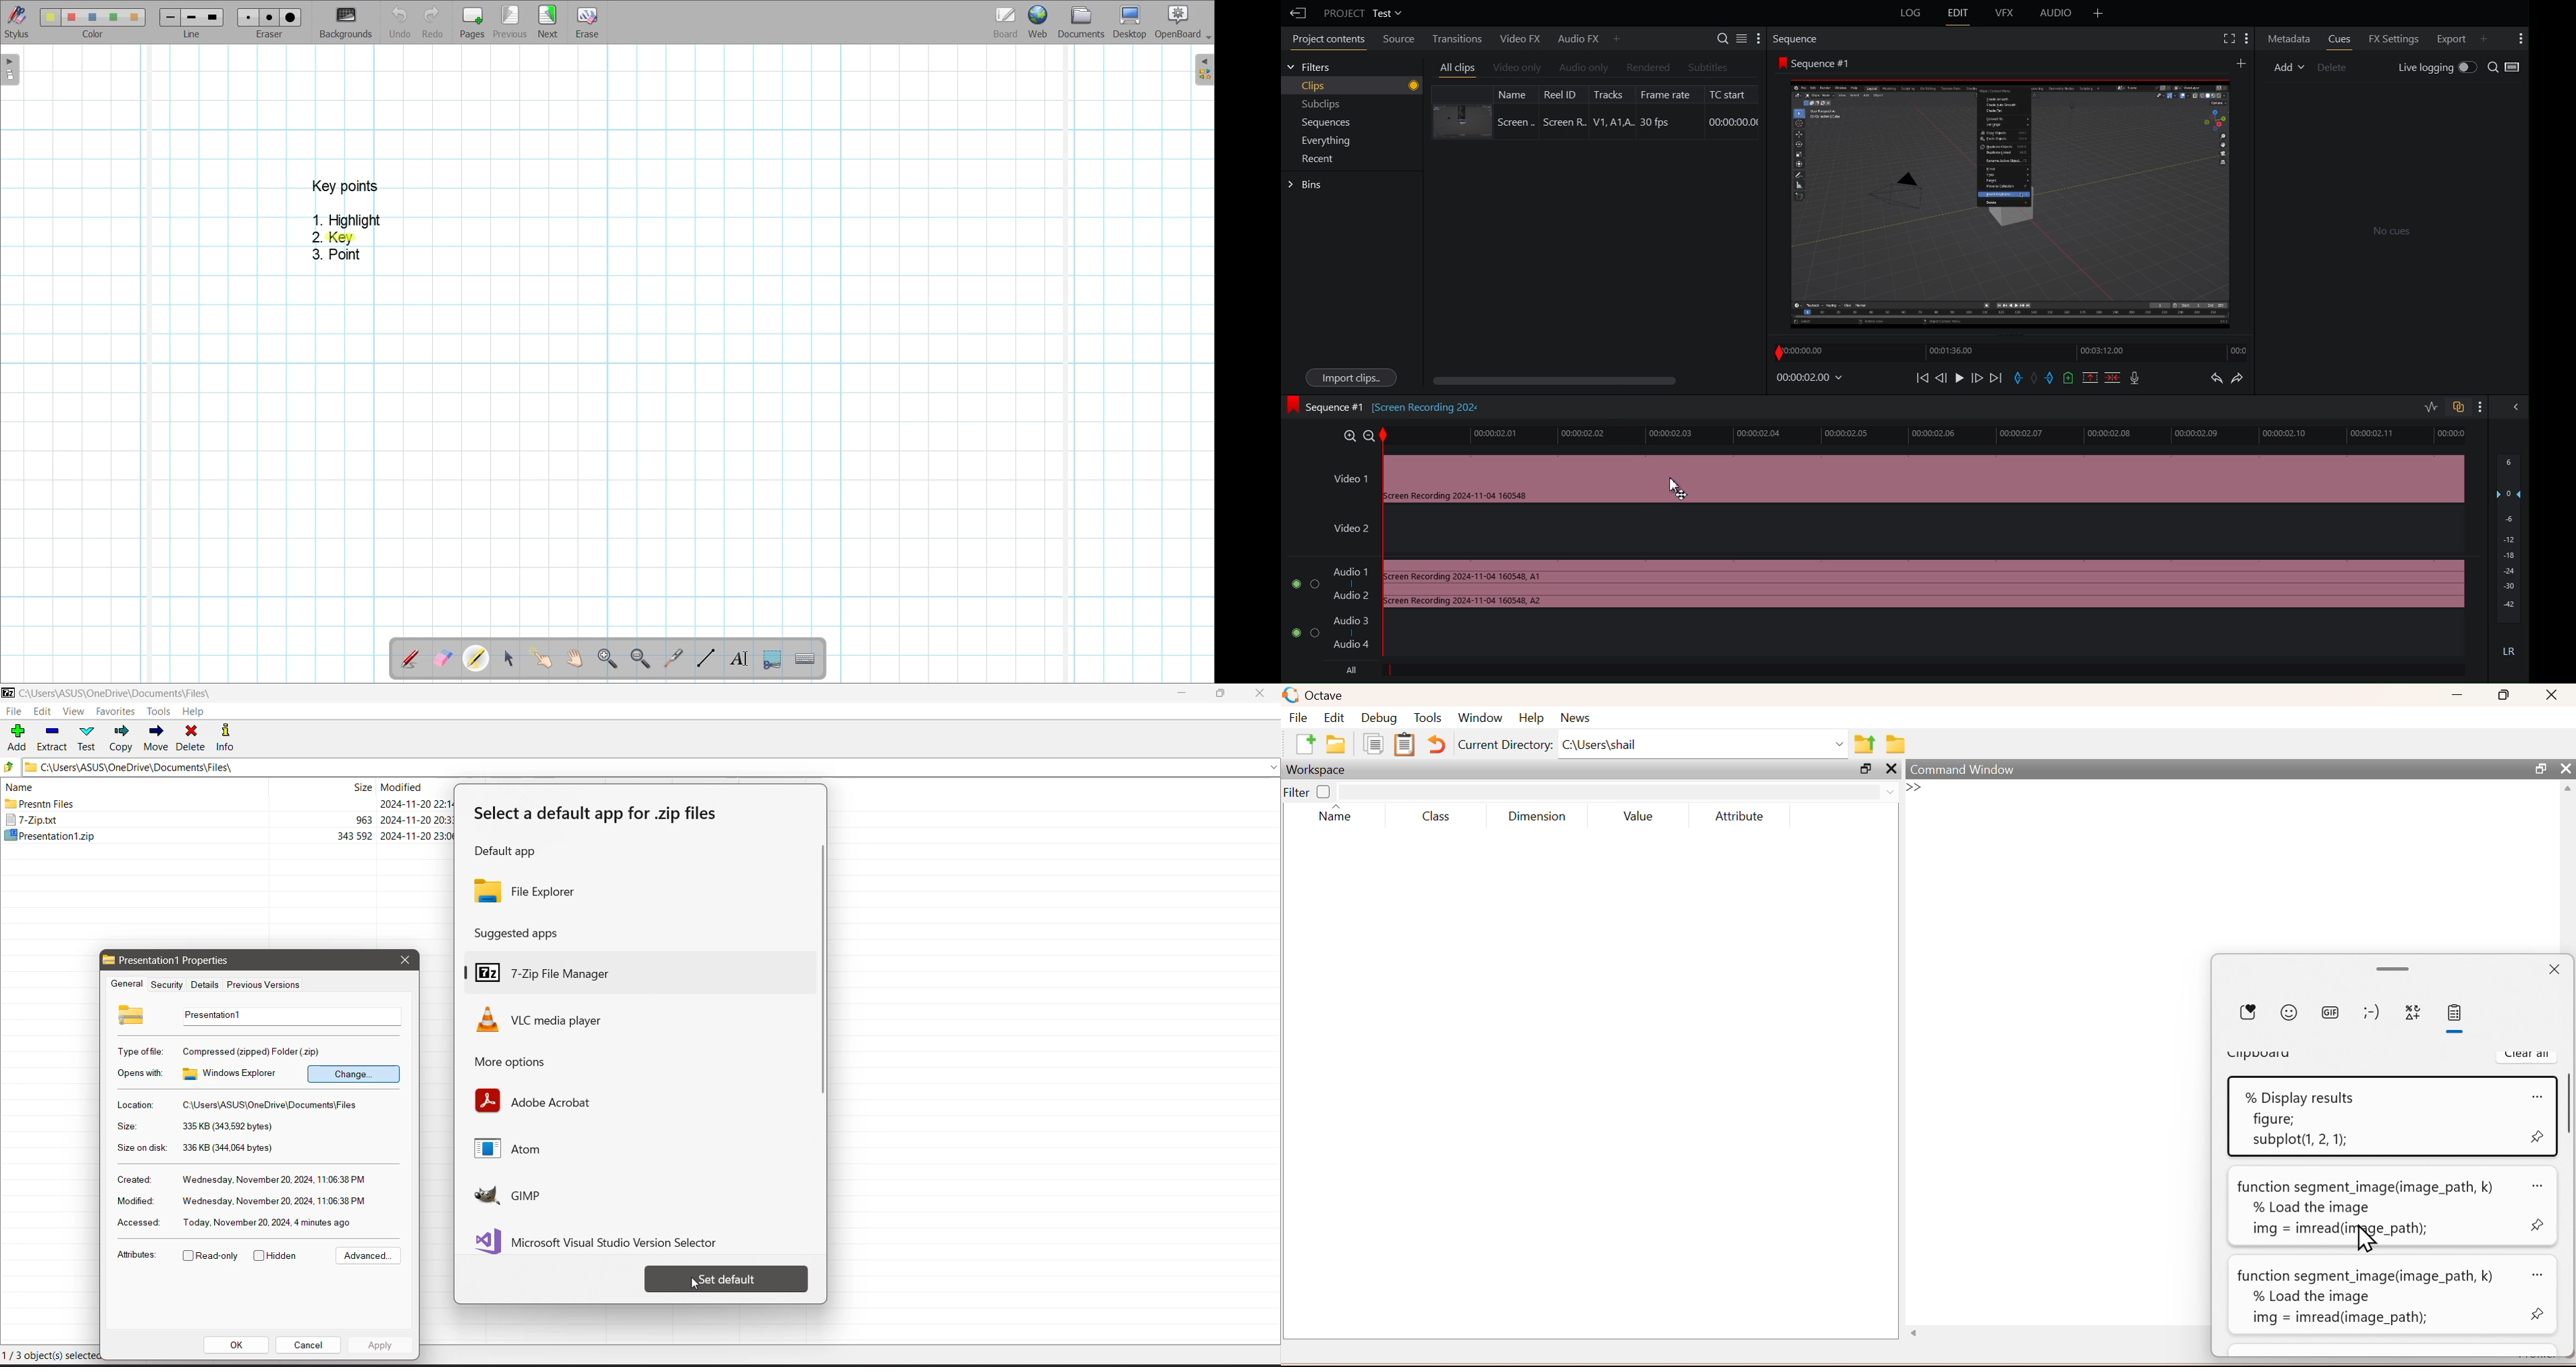  Describe the element at coordinates (156, 738) in the screenshot. I see `Move` at that location.